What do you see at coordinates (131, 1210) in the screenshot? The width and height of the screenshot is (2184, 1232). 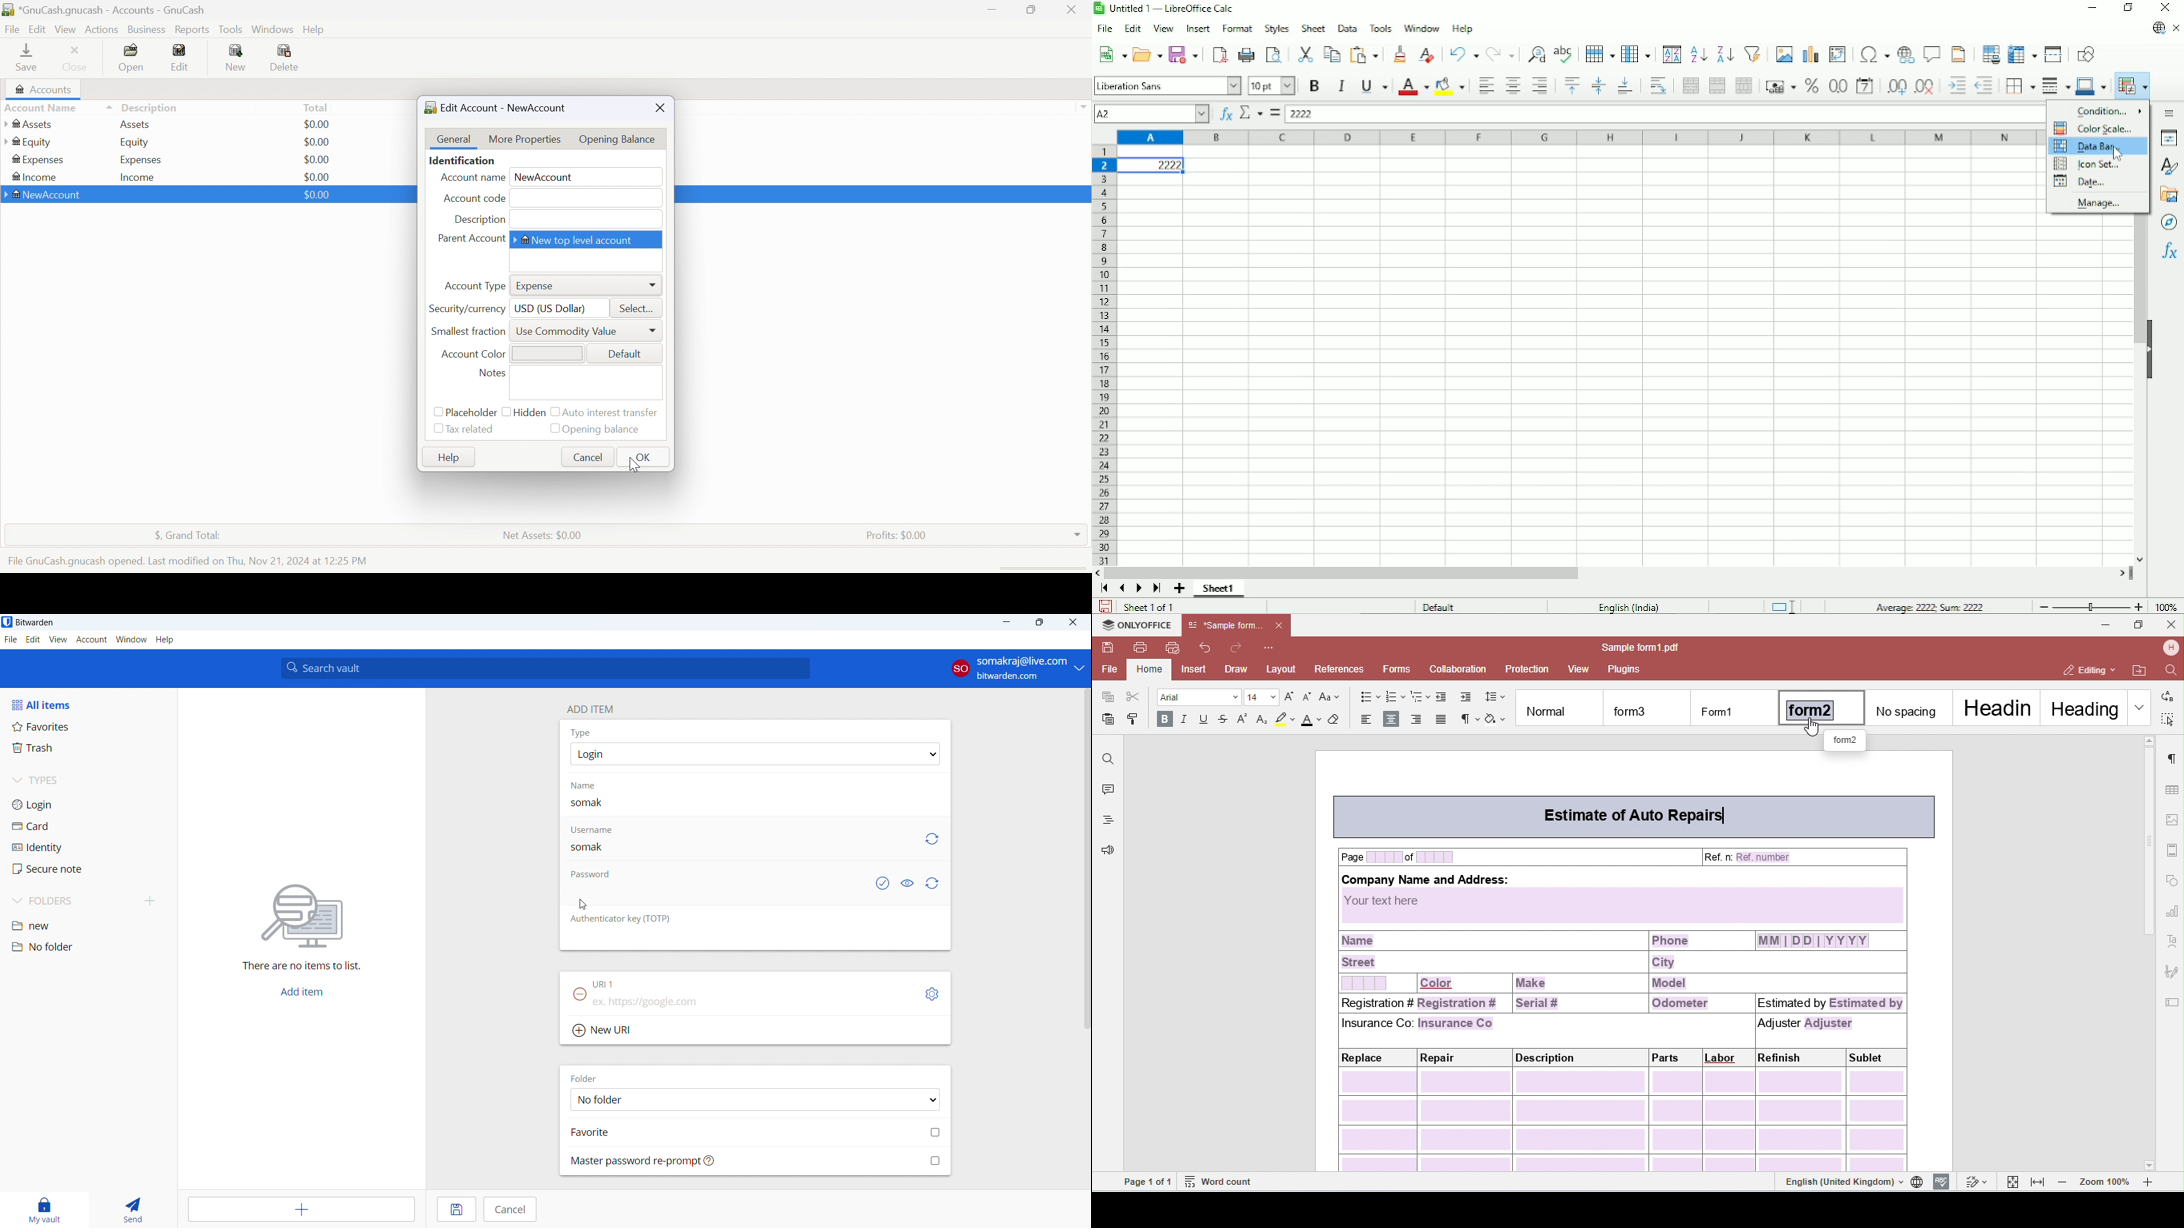 I see `send` at bounding box center [131, 1210].